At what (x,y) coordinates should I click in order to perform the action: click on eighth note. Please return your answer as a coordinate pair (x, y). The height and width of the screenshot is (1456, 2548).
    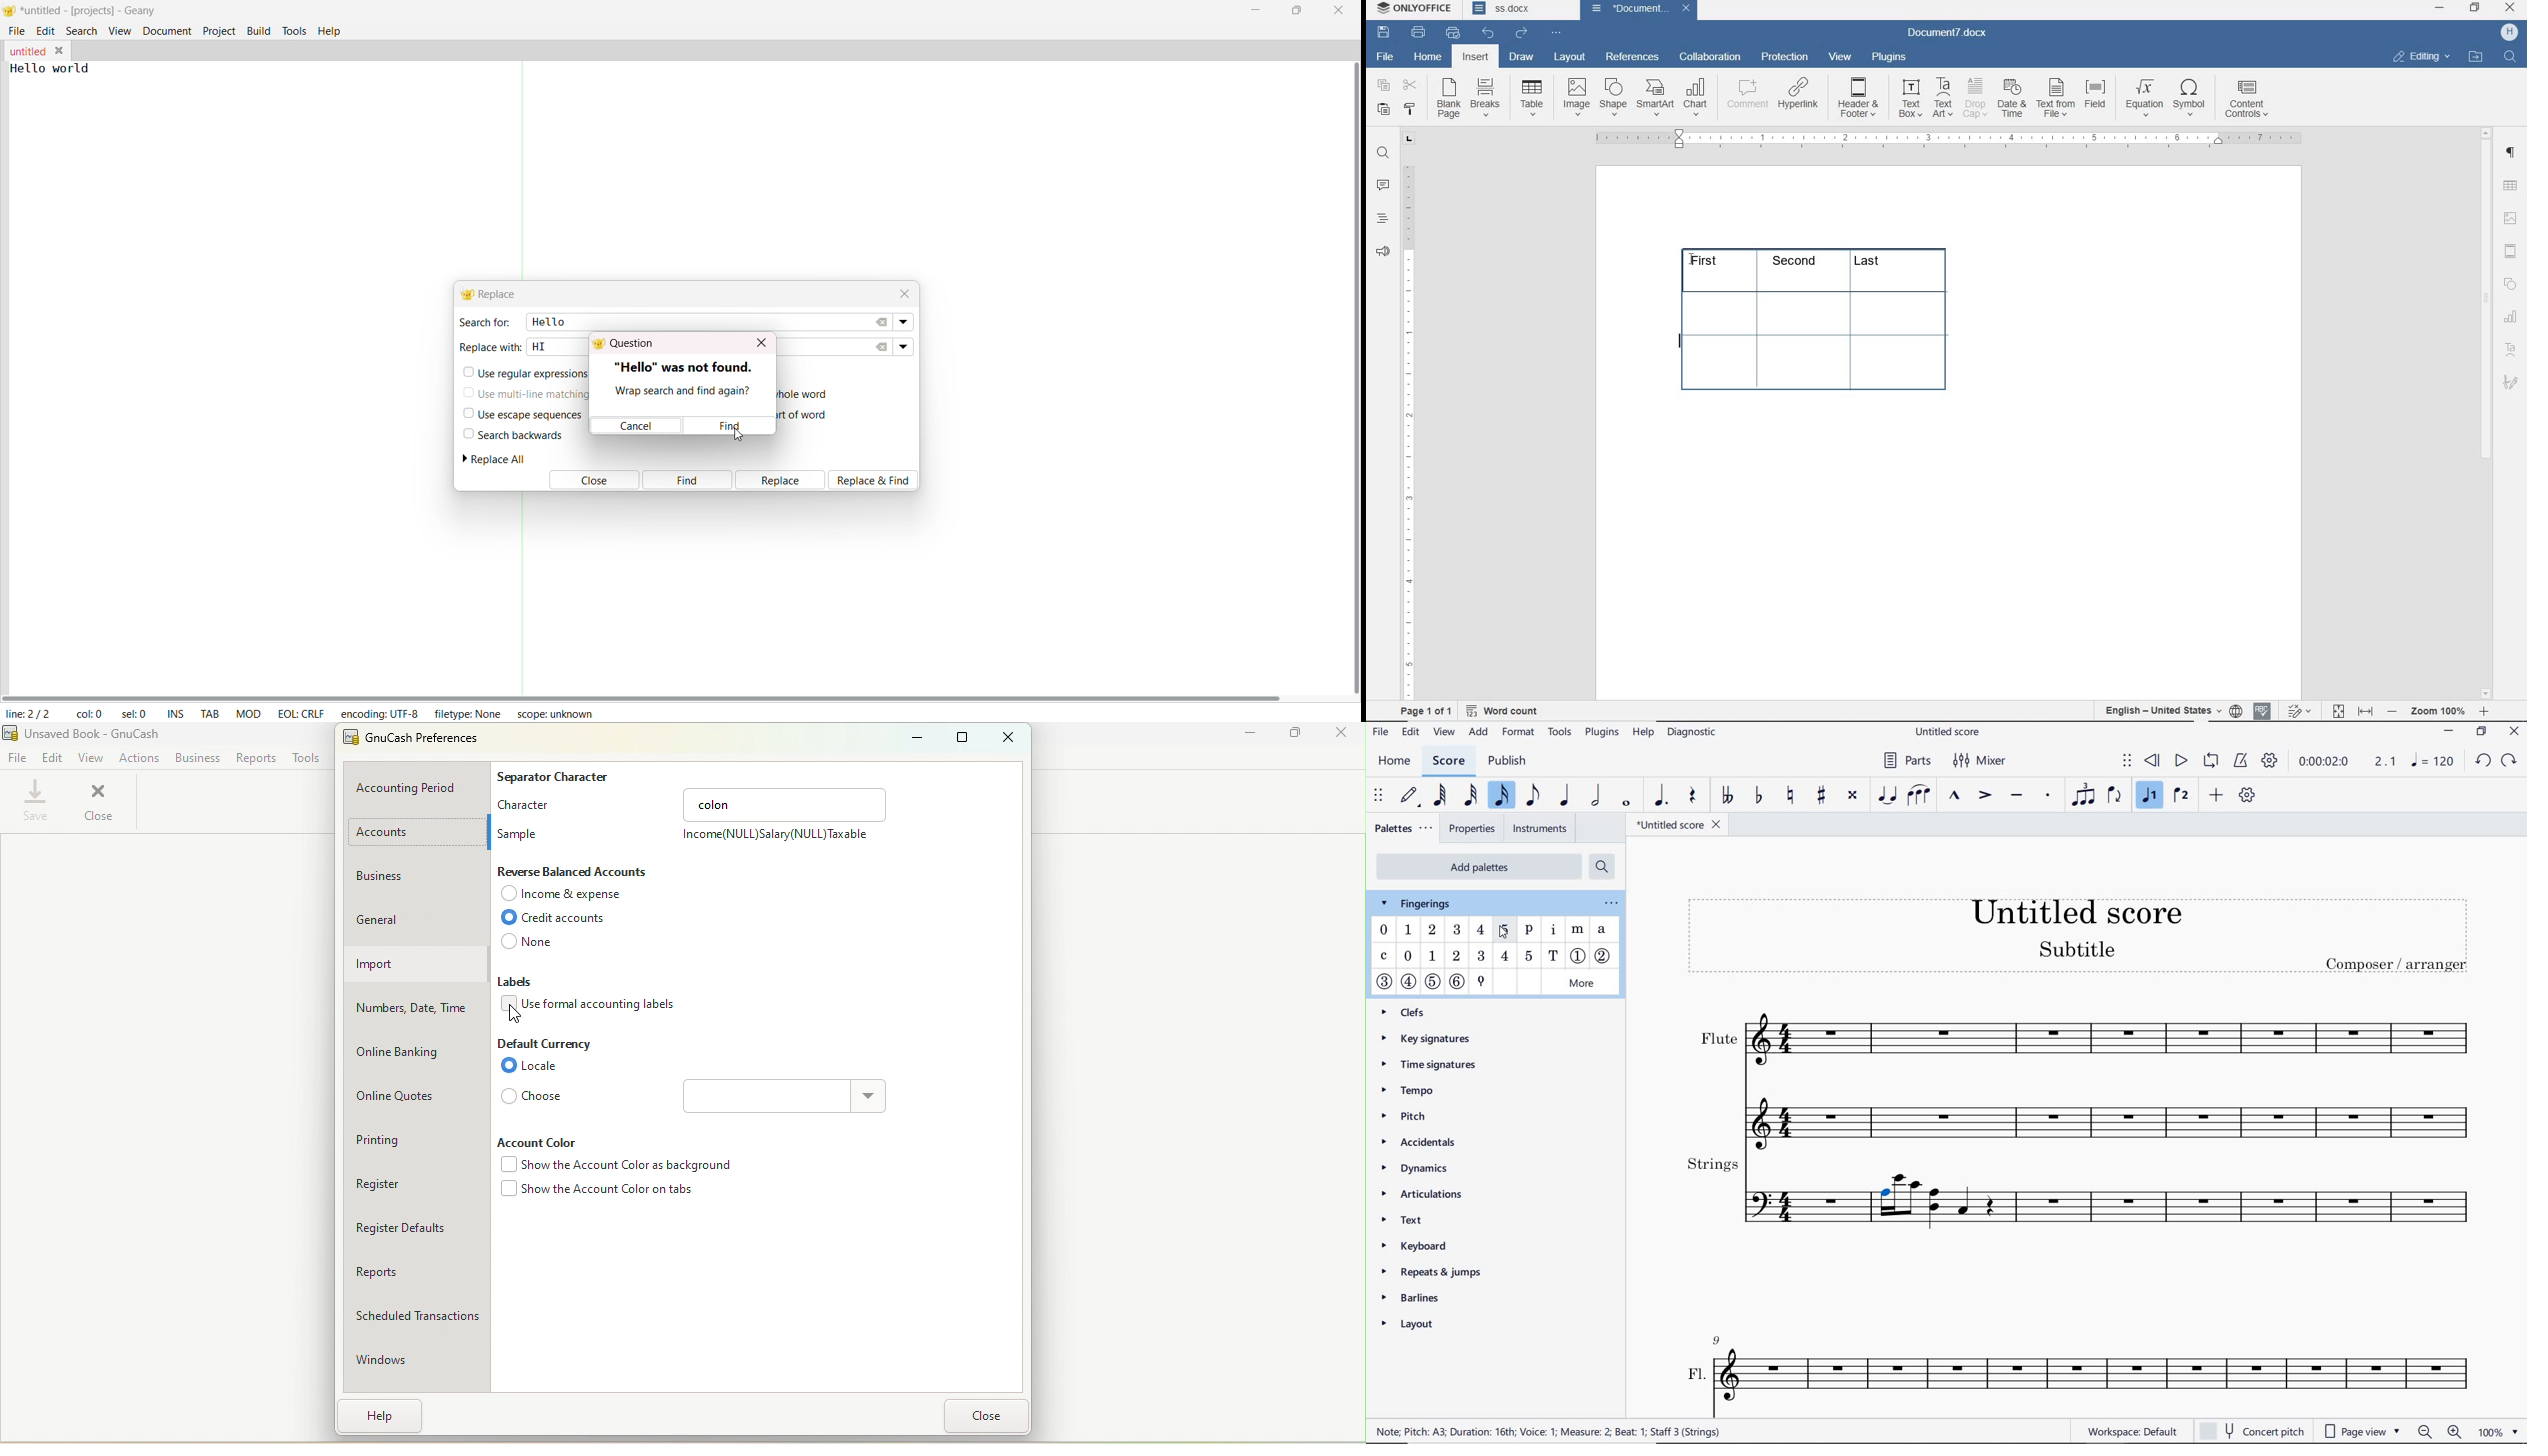
    Looking at the image, I should click on (1531, 795).